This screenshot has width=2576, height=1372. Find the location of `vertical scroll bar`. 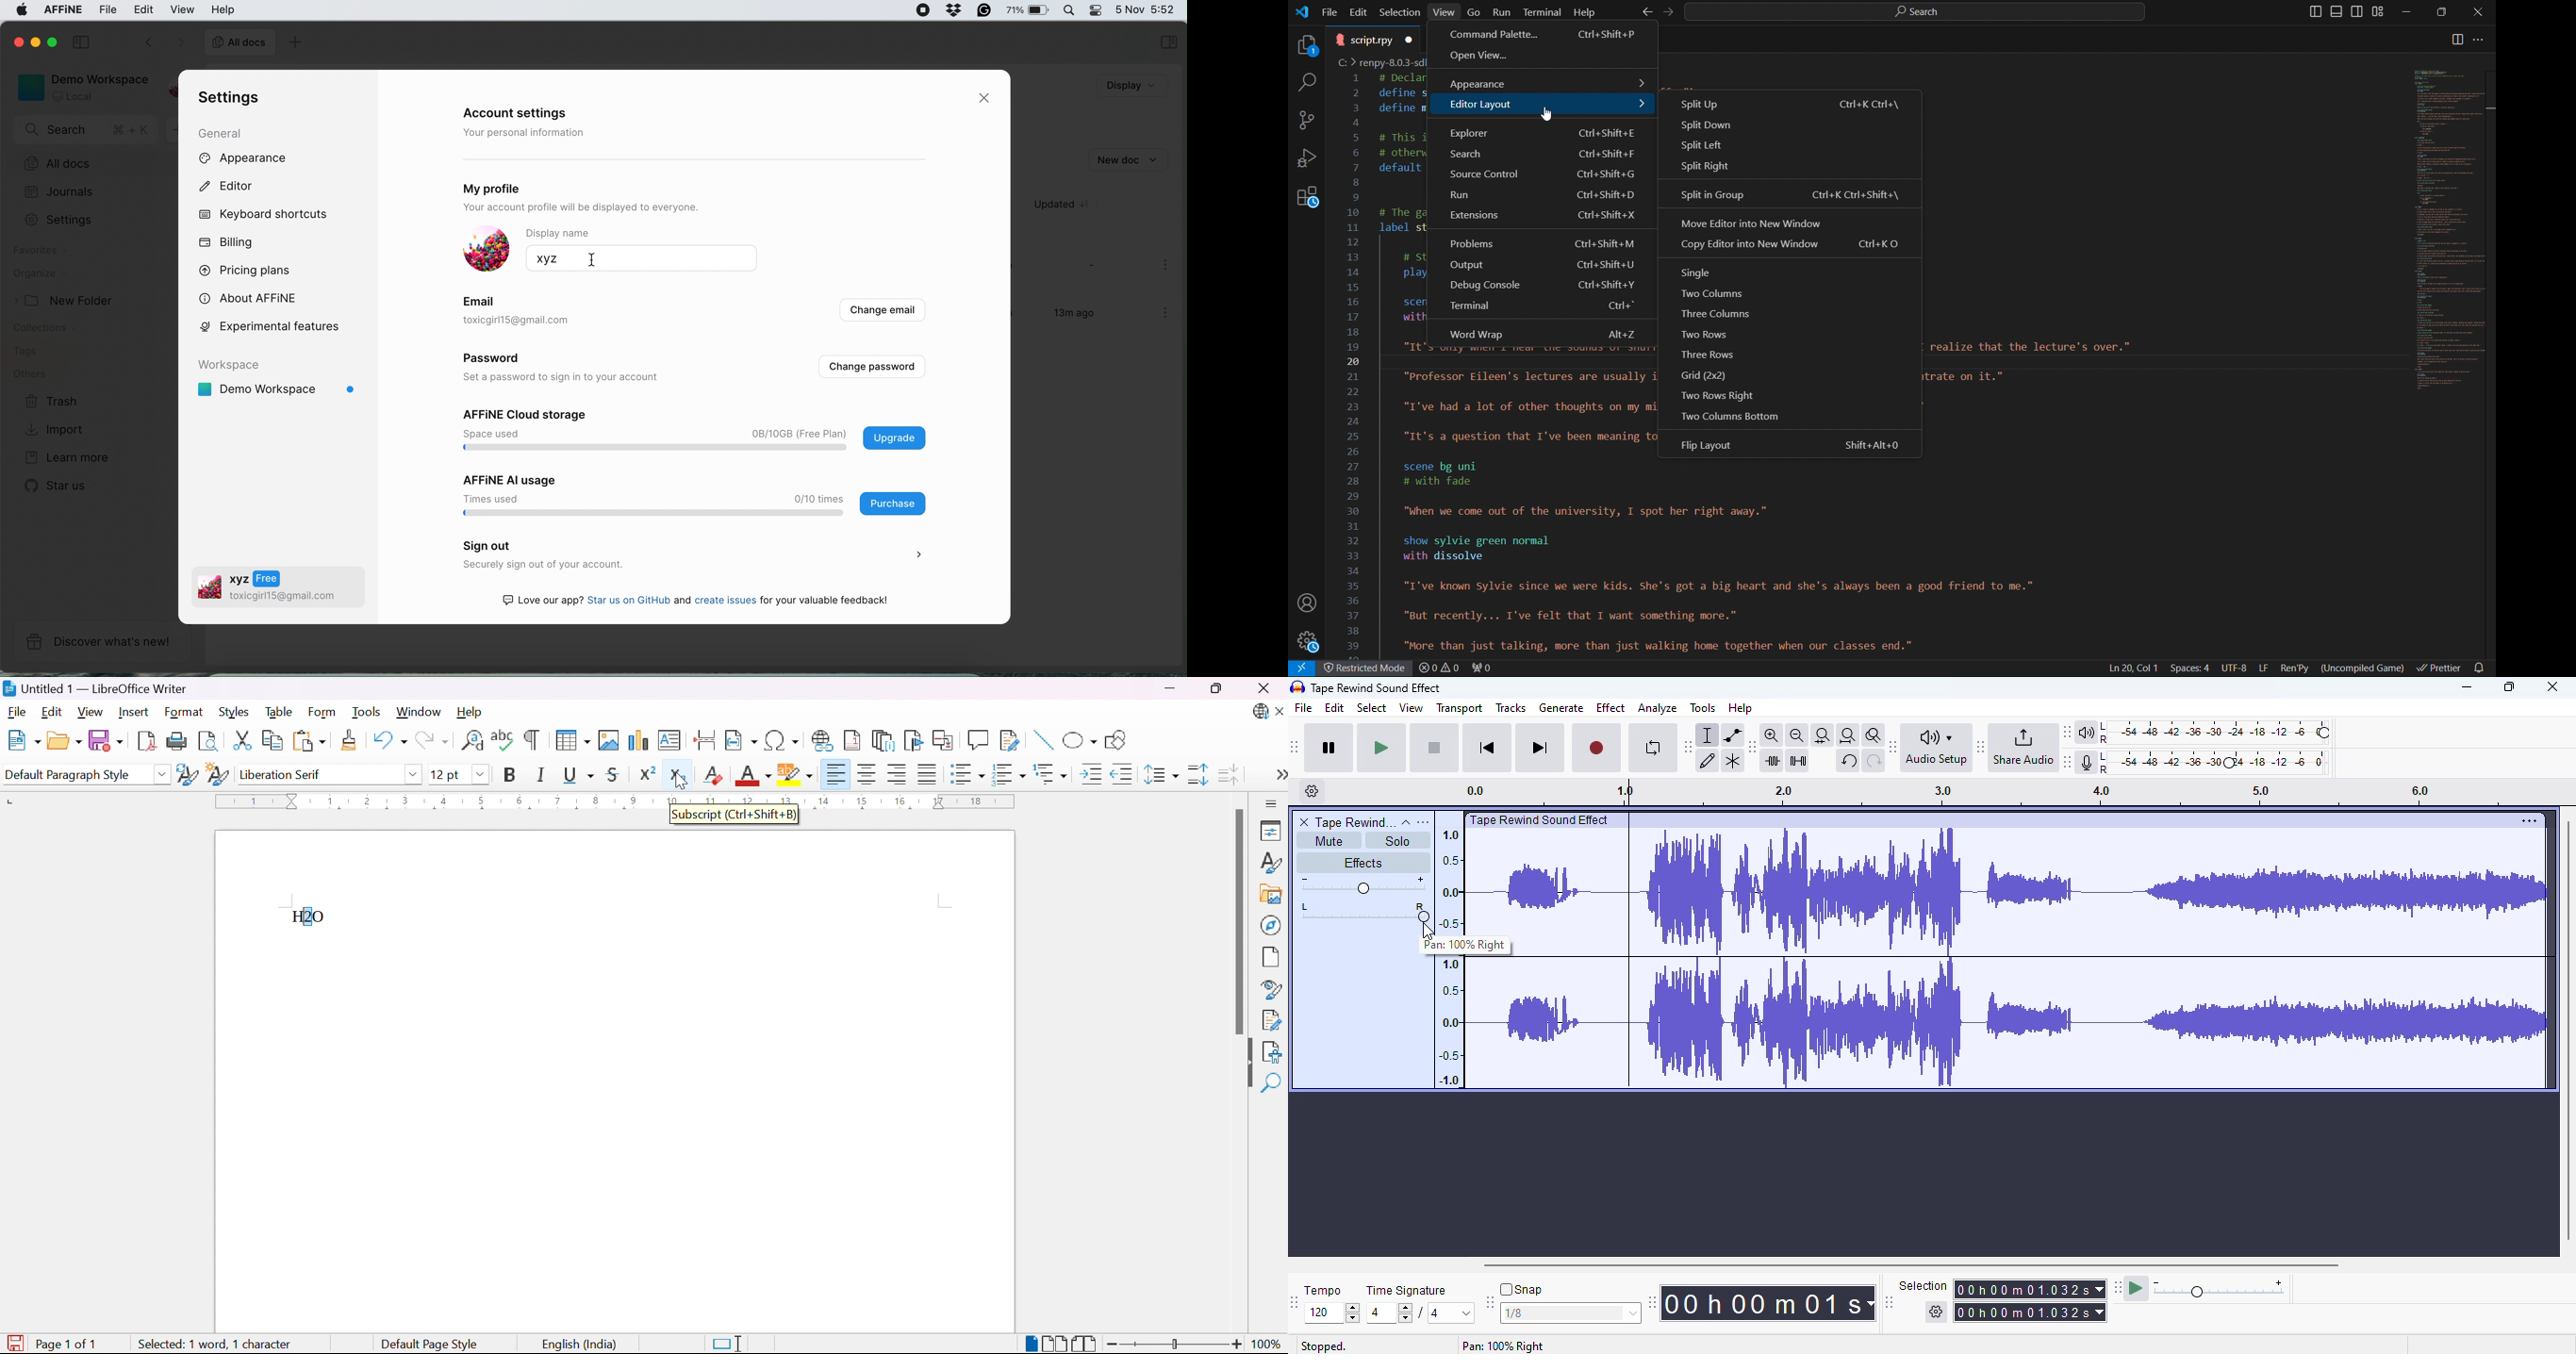

vertical scroll bar is located at coordinates (2568, 1030).